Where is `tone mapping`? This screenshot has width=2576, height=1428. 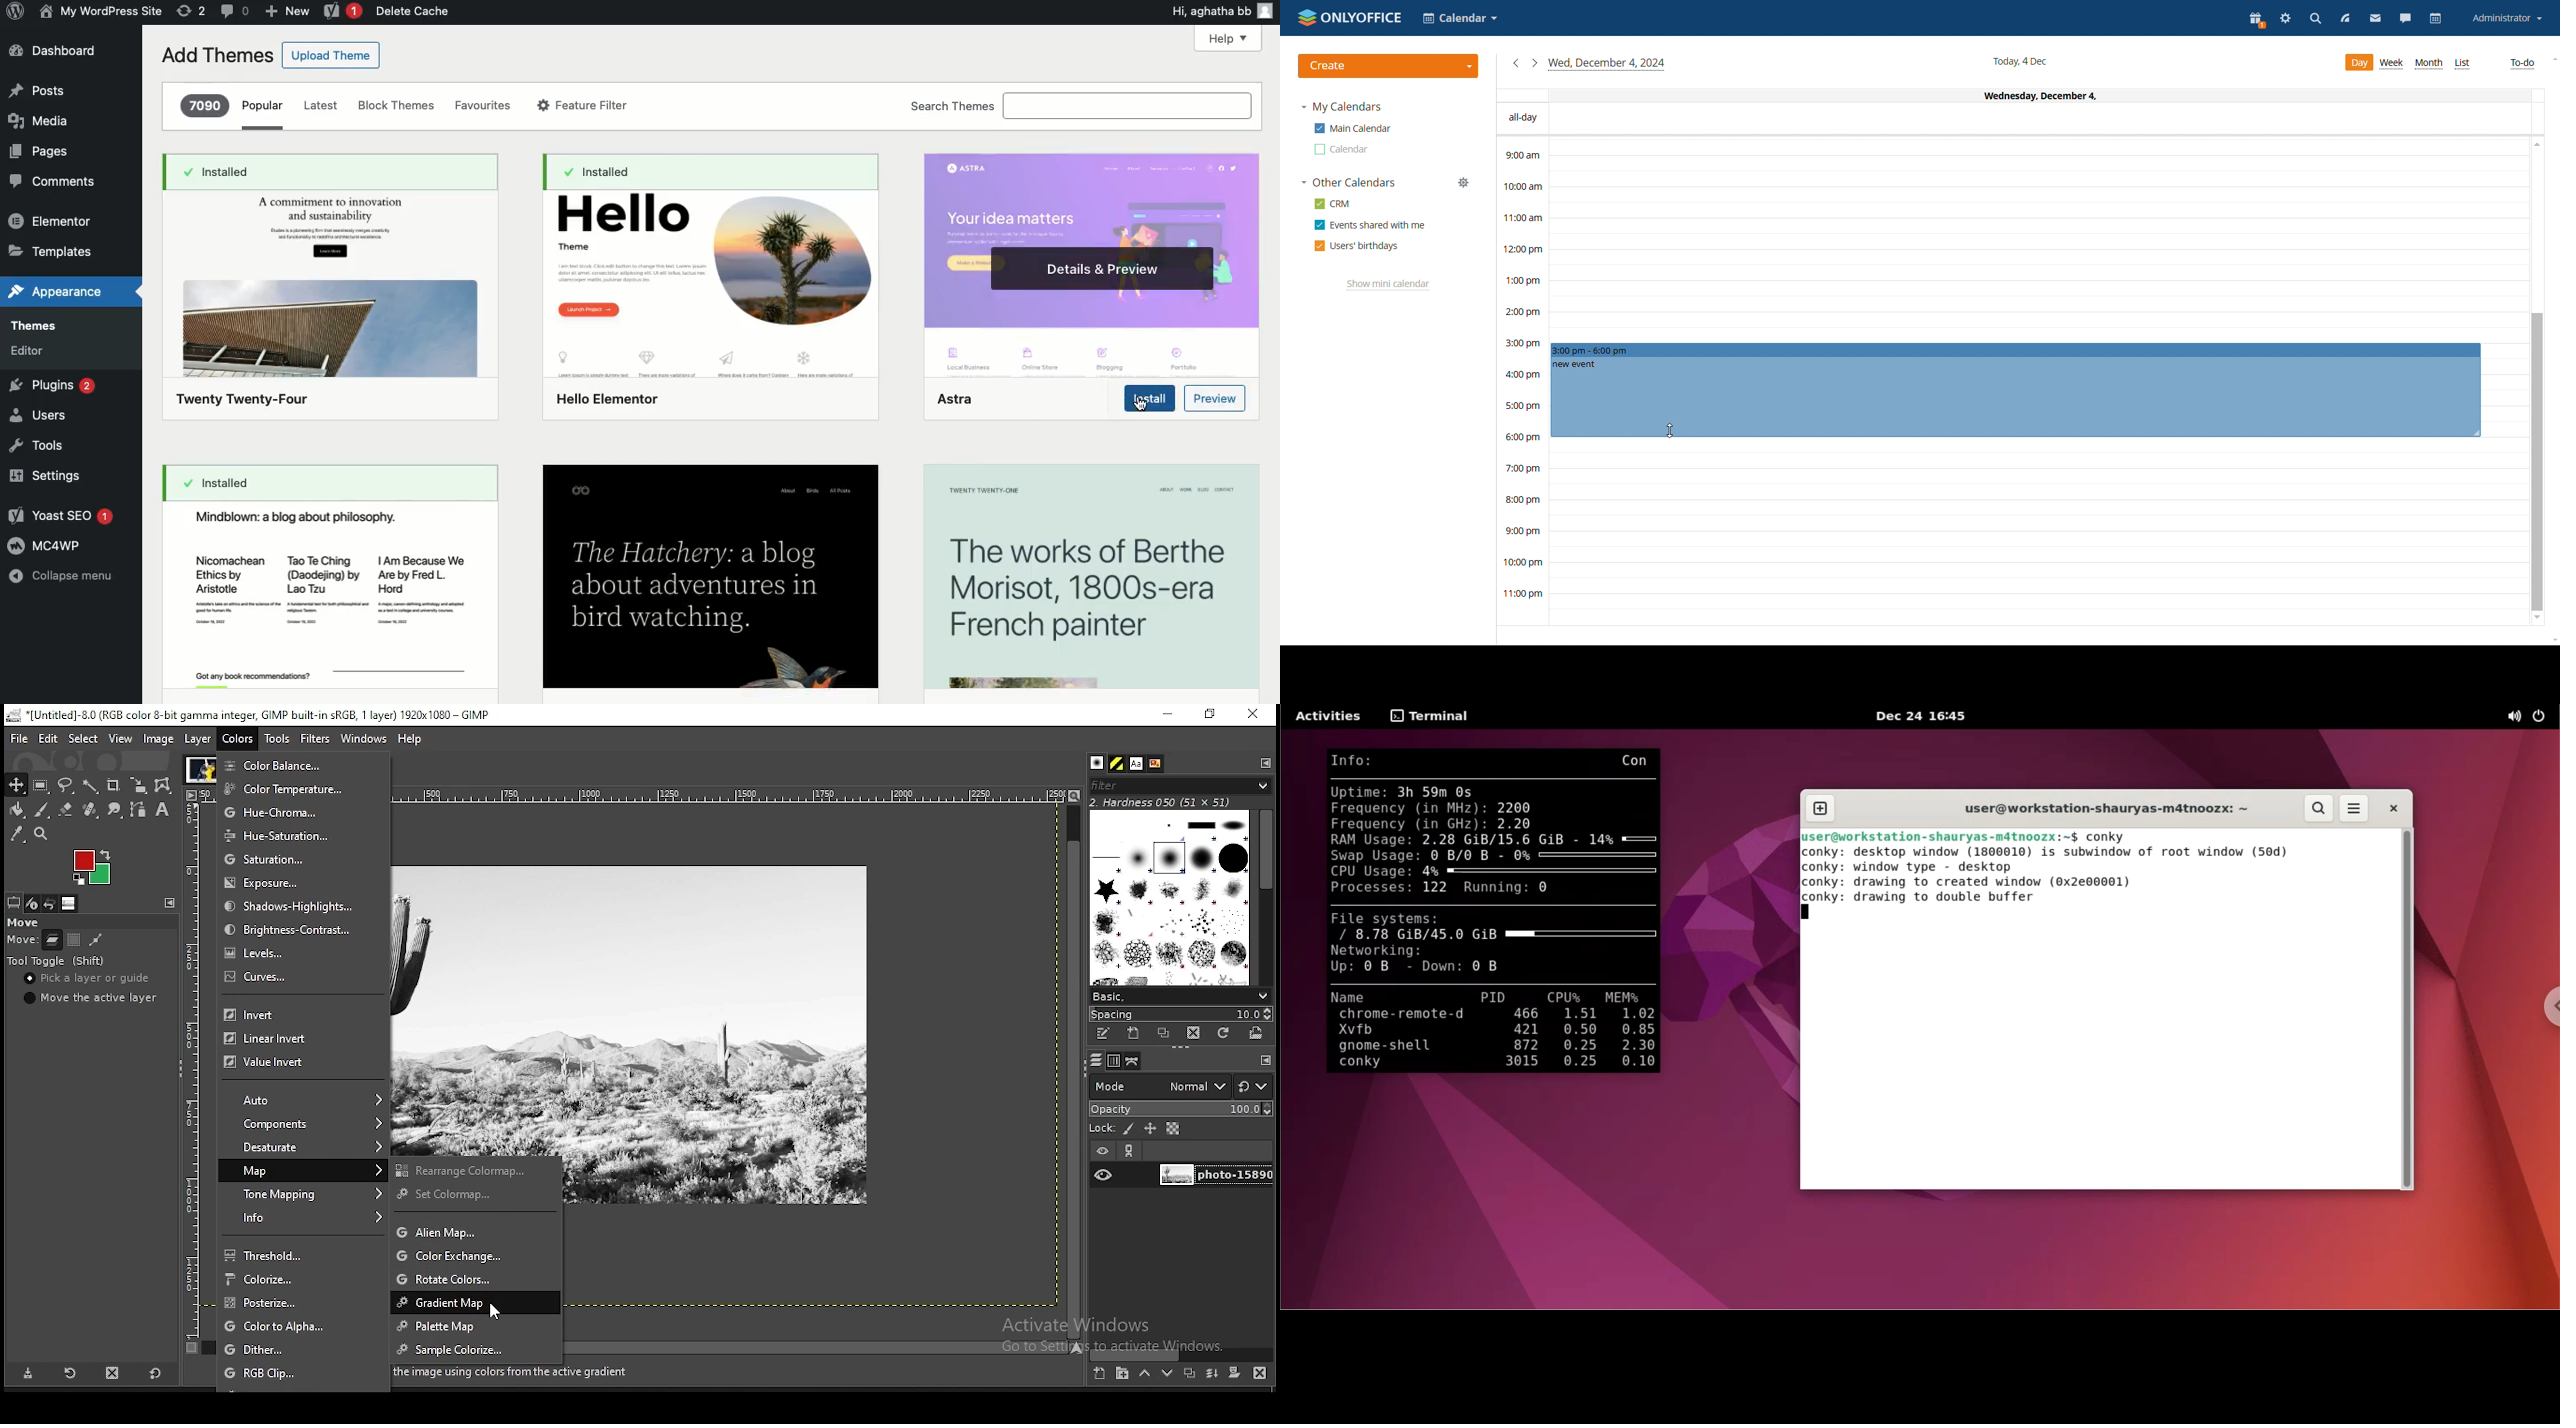
tone mapping is located at coordinates (305, 1193).